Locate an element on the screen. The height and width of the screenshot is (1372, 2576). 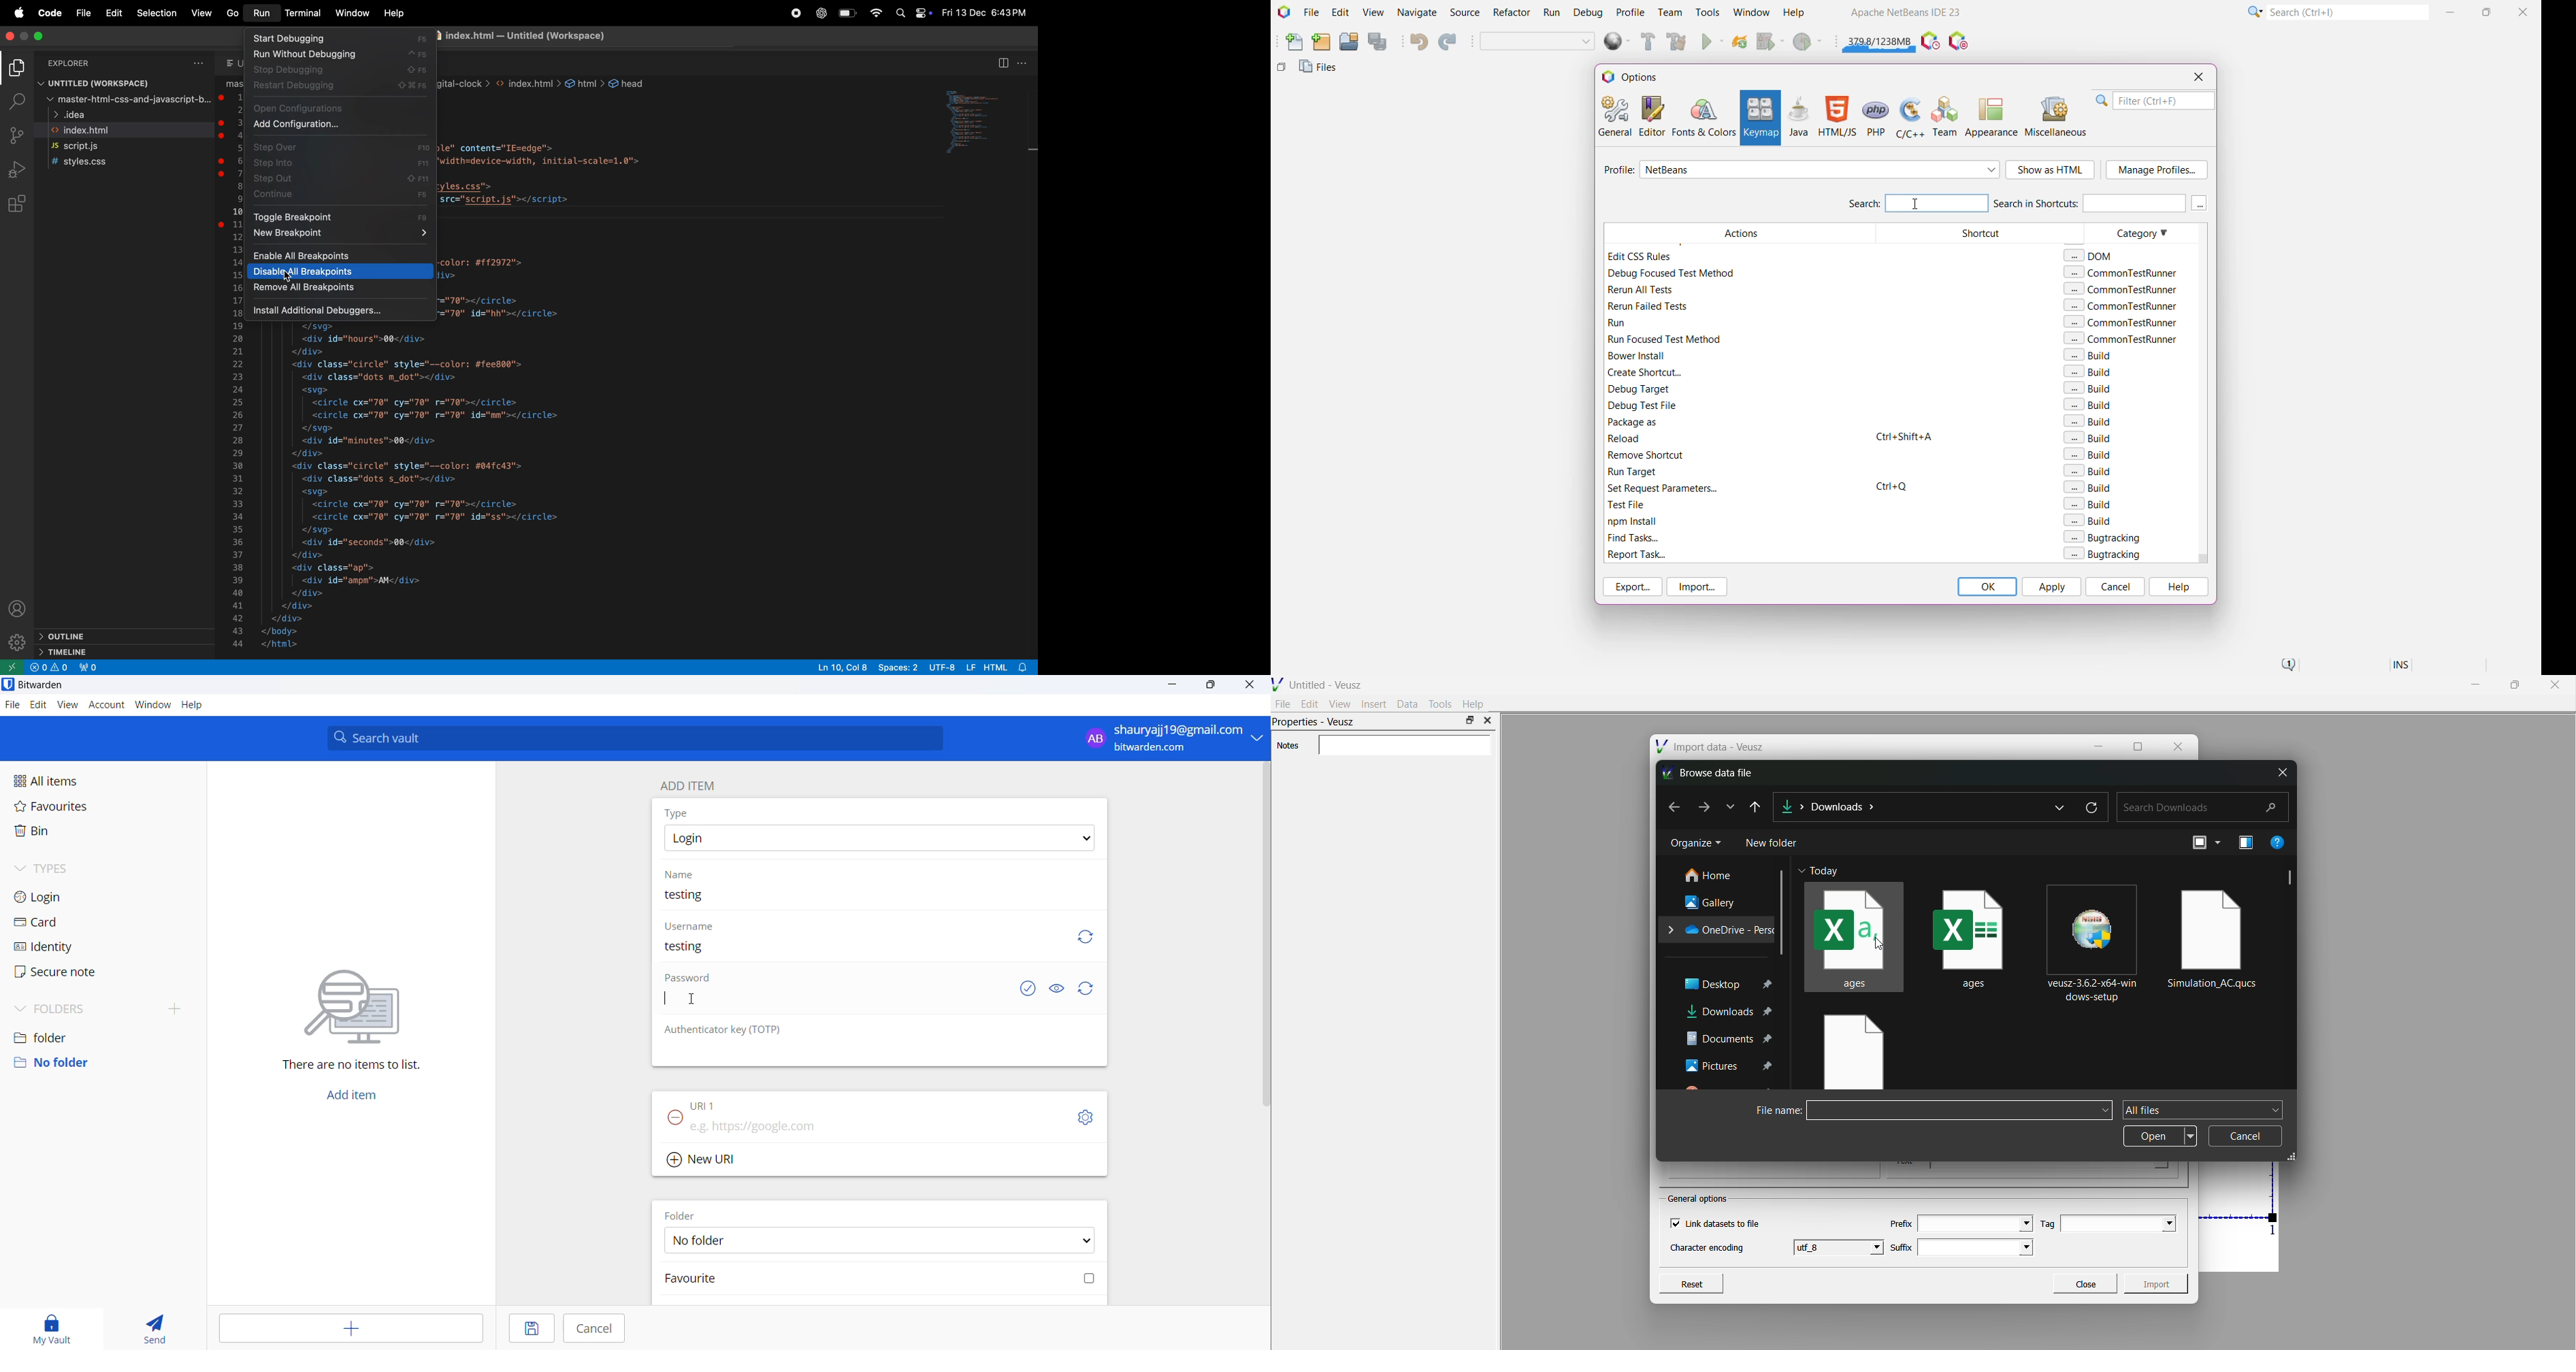
settings is located at coordinates (16, 642).